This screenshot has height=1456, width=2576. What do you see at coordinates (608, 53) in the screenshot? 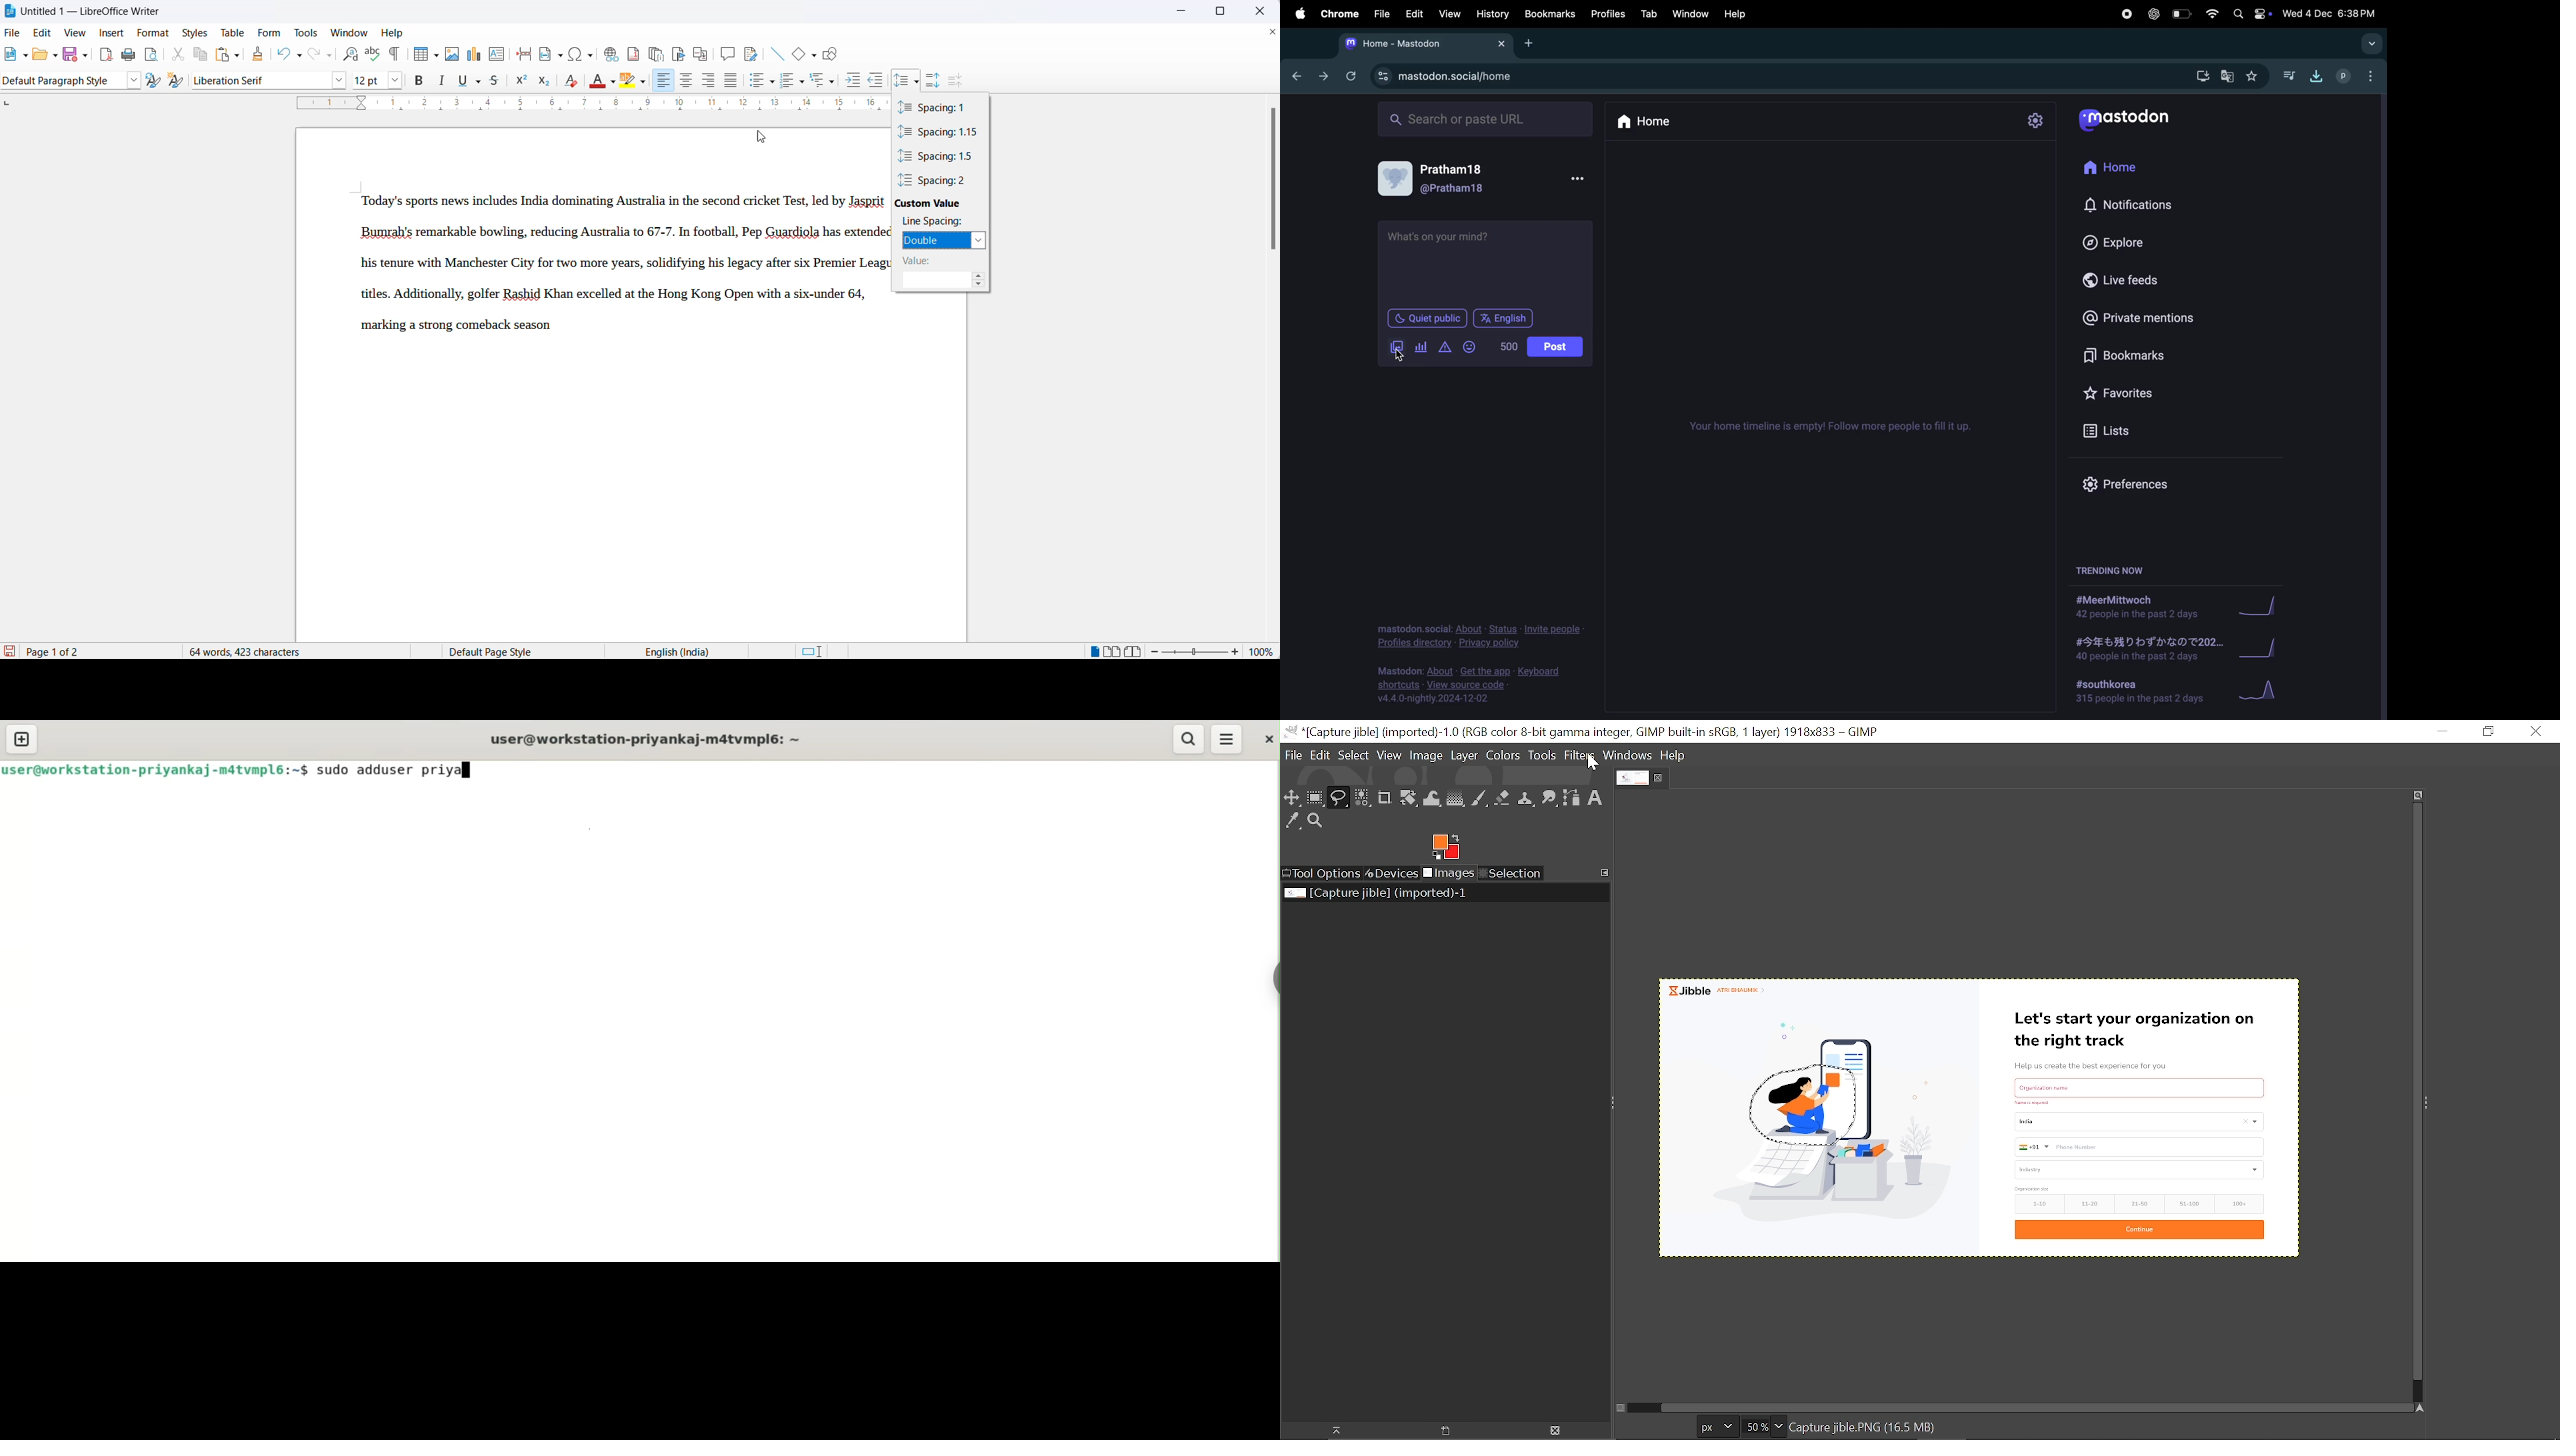
I see `insert hyperlink` at bounding box center [608, 53].